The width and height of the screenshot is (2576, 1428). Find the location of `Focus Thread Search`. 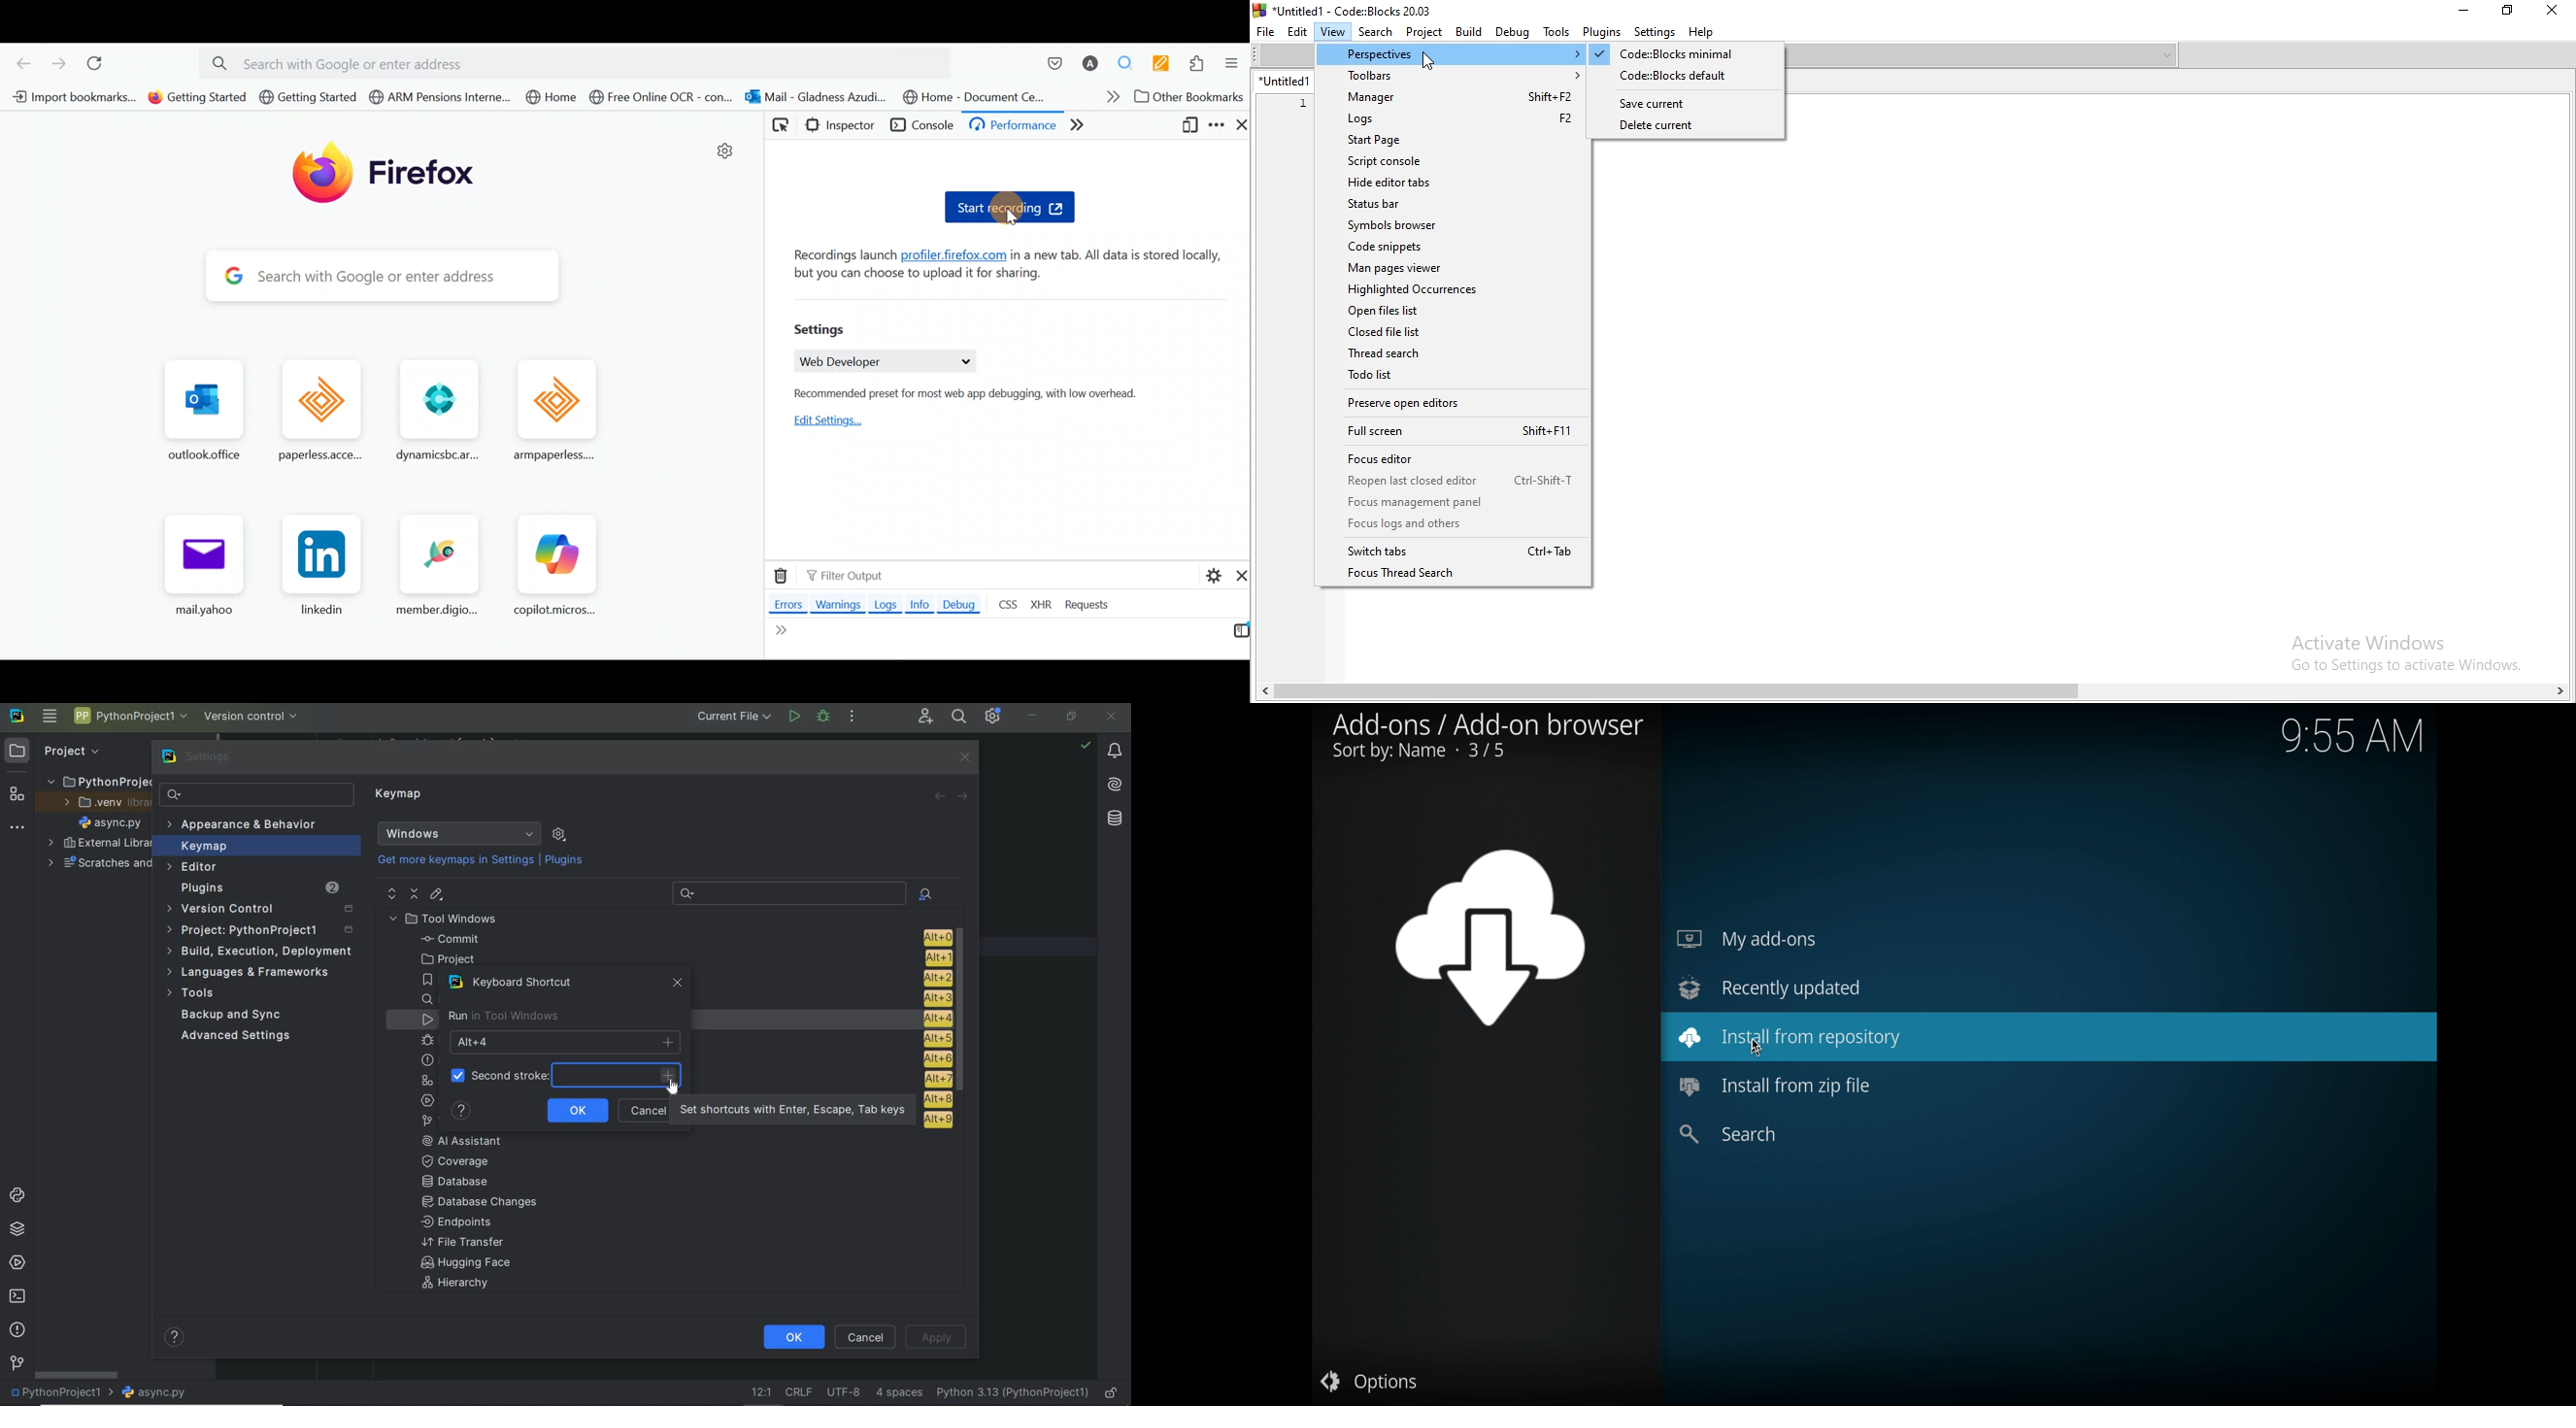

Focus Thread Search is located at coordinates (1455, 578).